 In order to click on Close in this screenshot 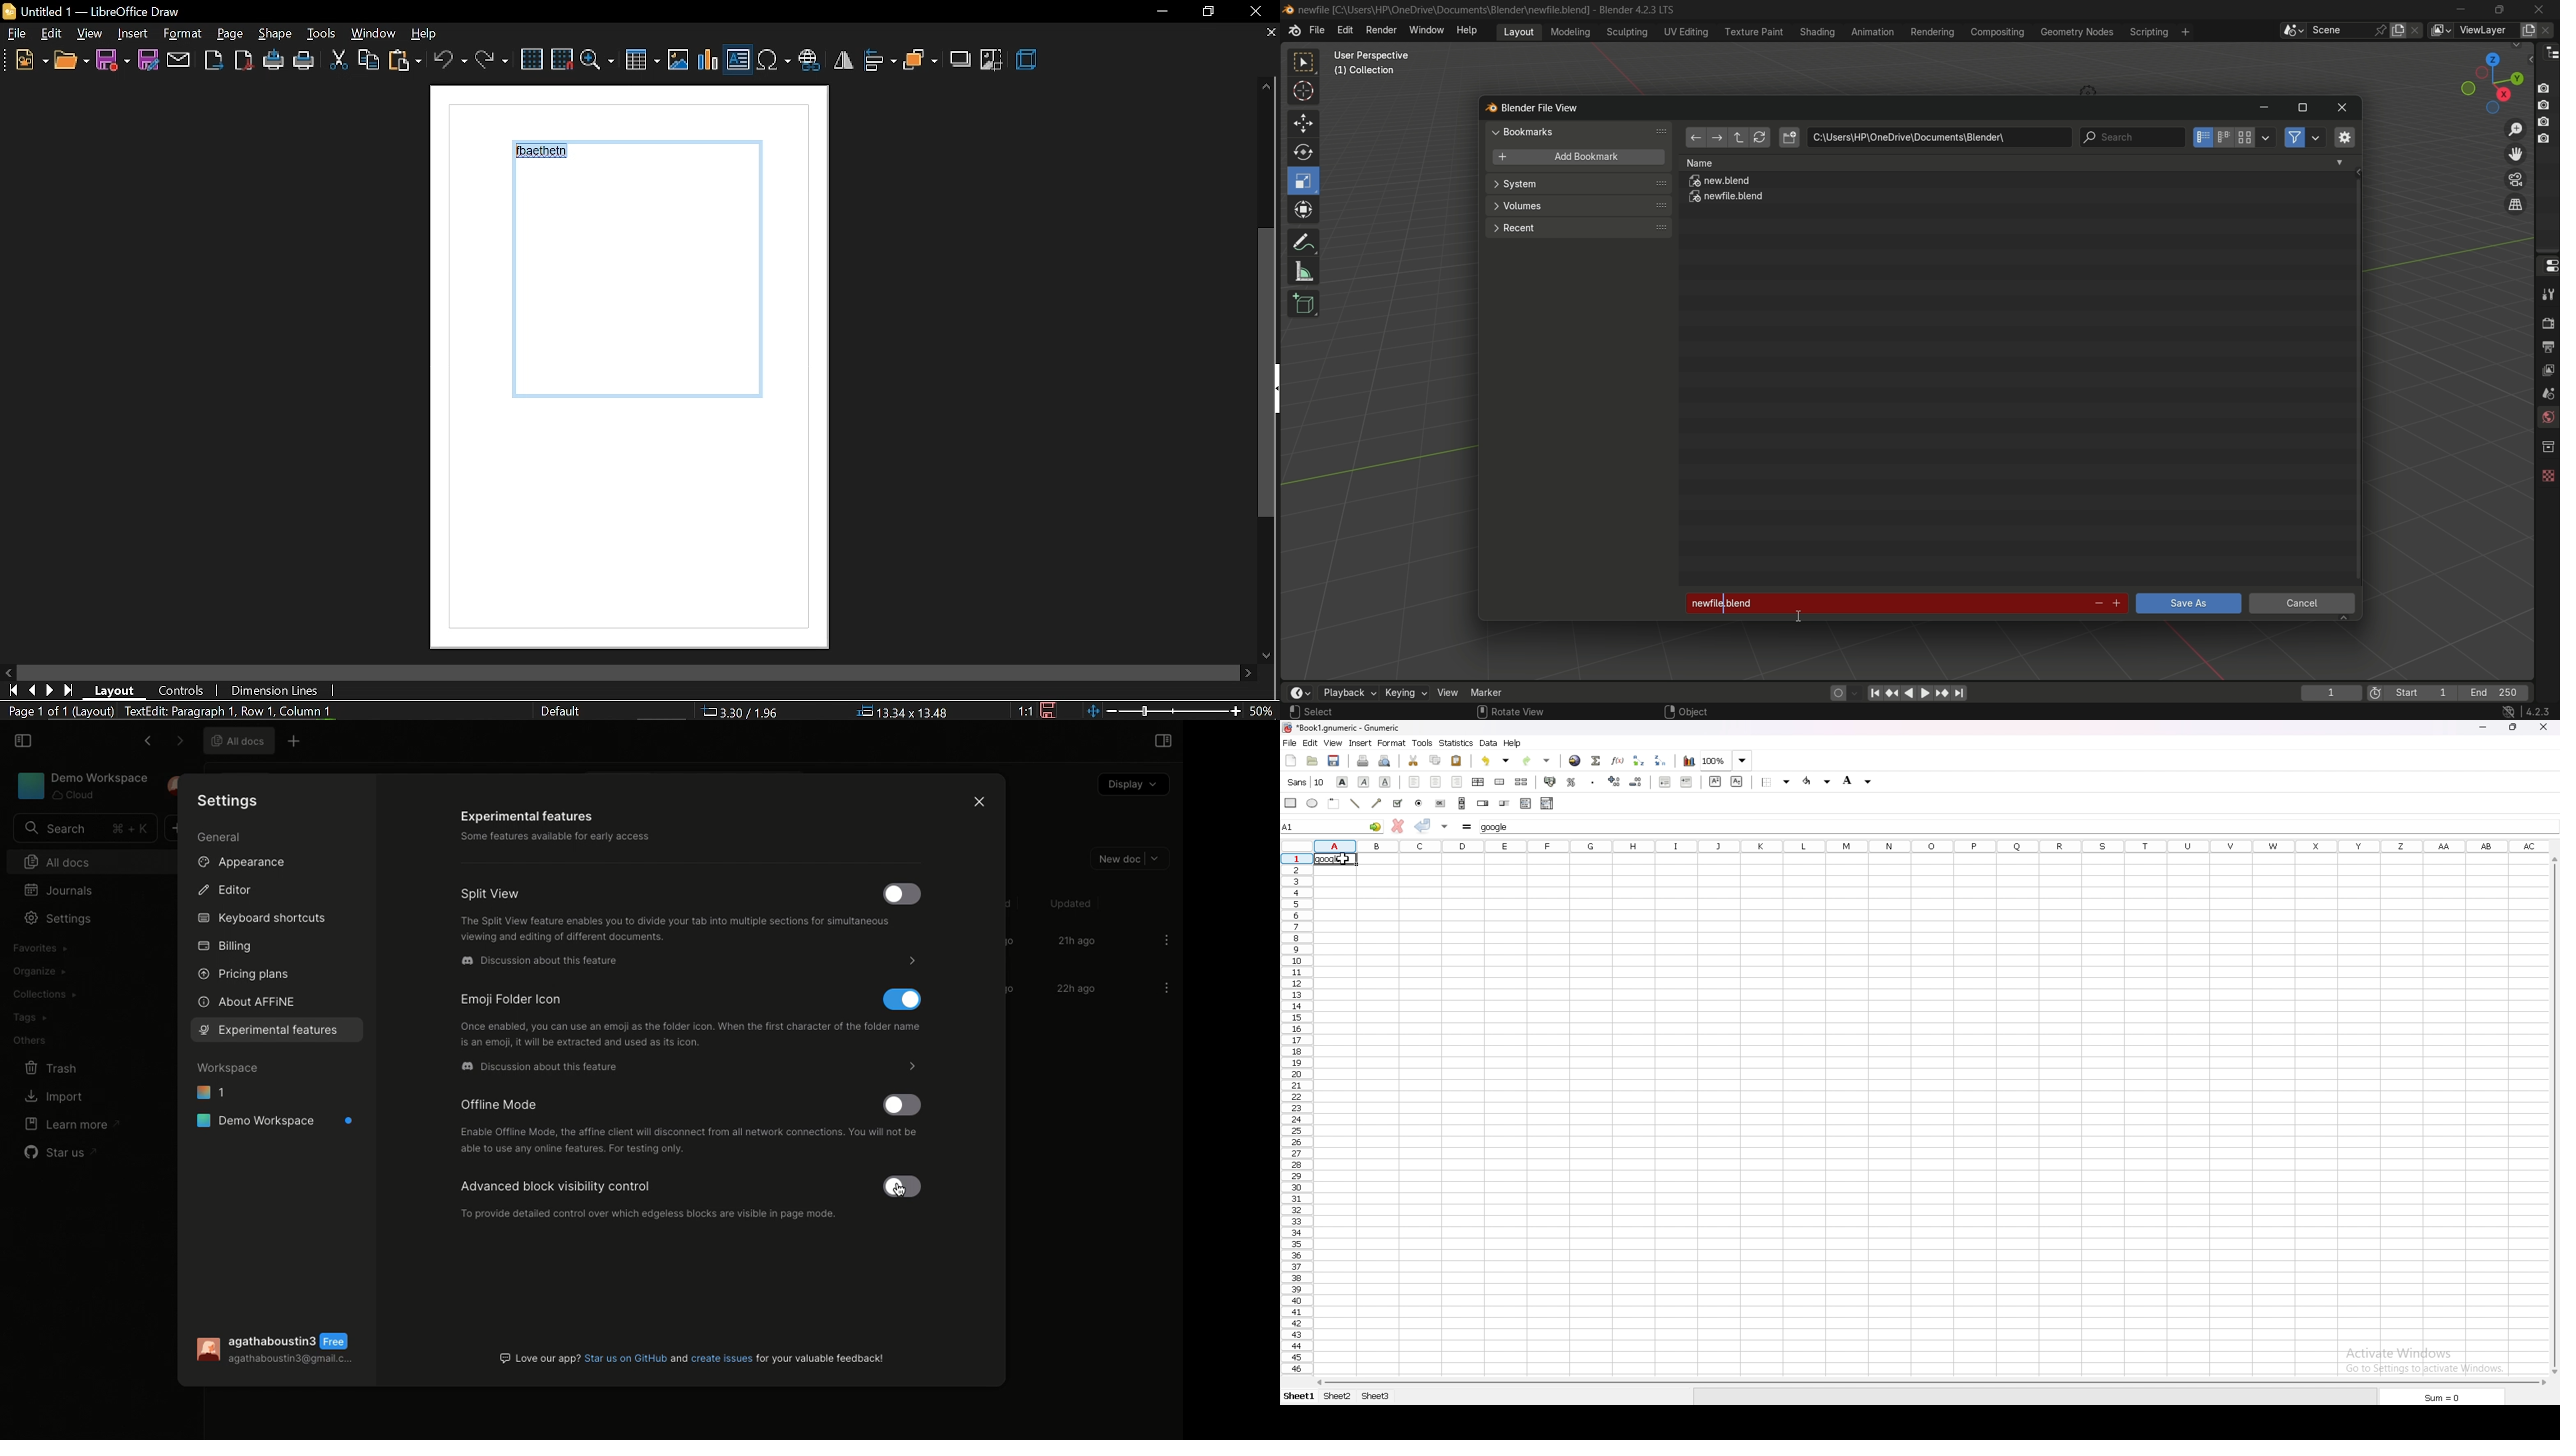, I will do `click(981, 800)`.